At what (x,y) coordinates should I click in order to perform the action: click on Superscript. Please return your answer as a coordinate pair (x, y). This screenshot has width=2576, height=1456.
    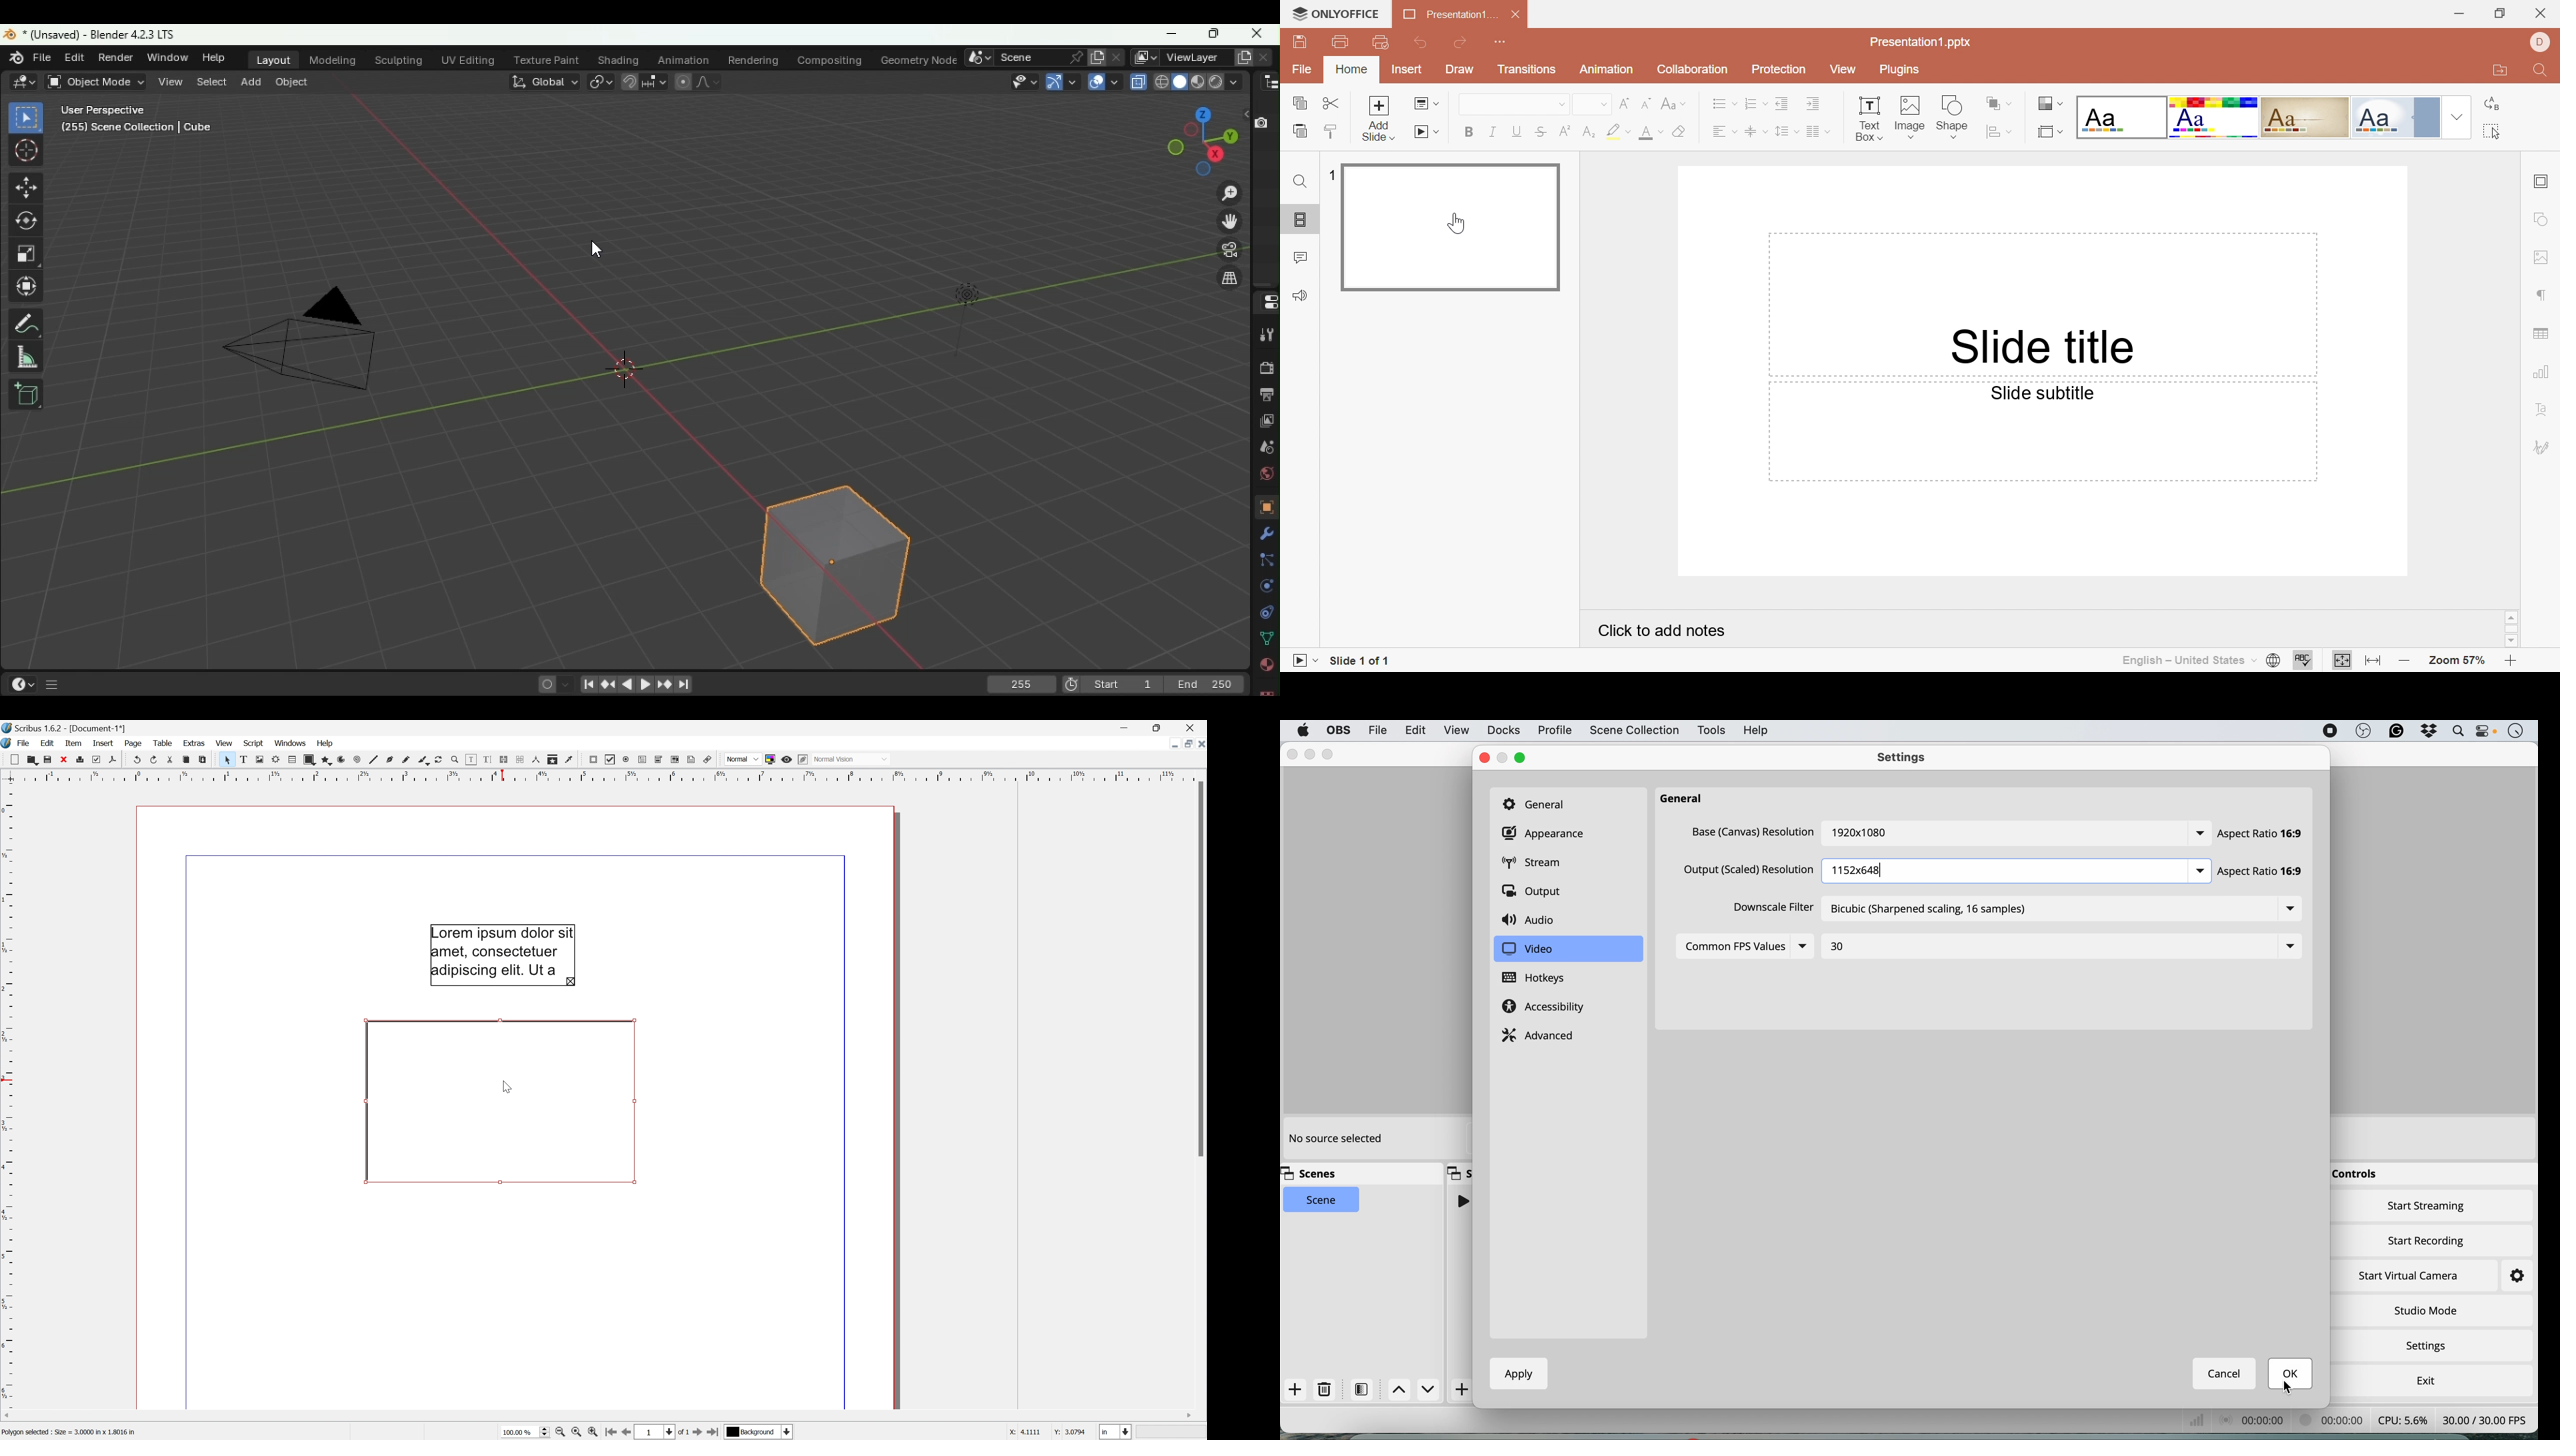
    Looking at the image, I should click on (1565, 132).